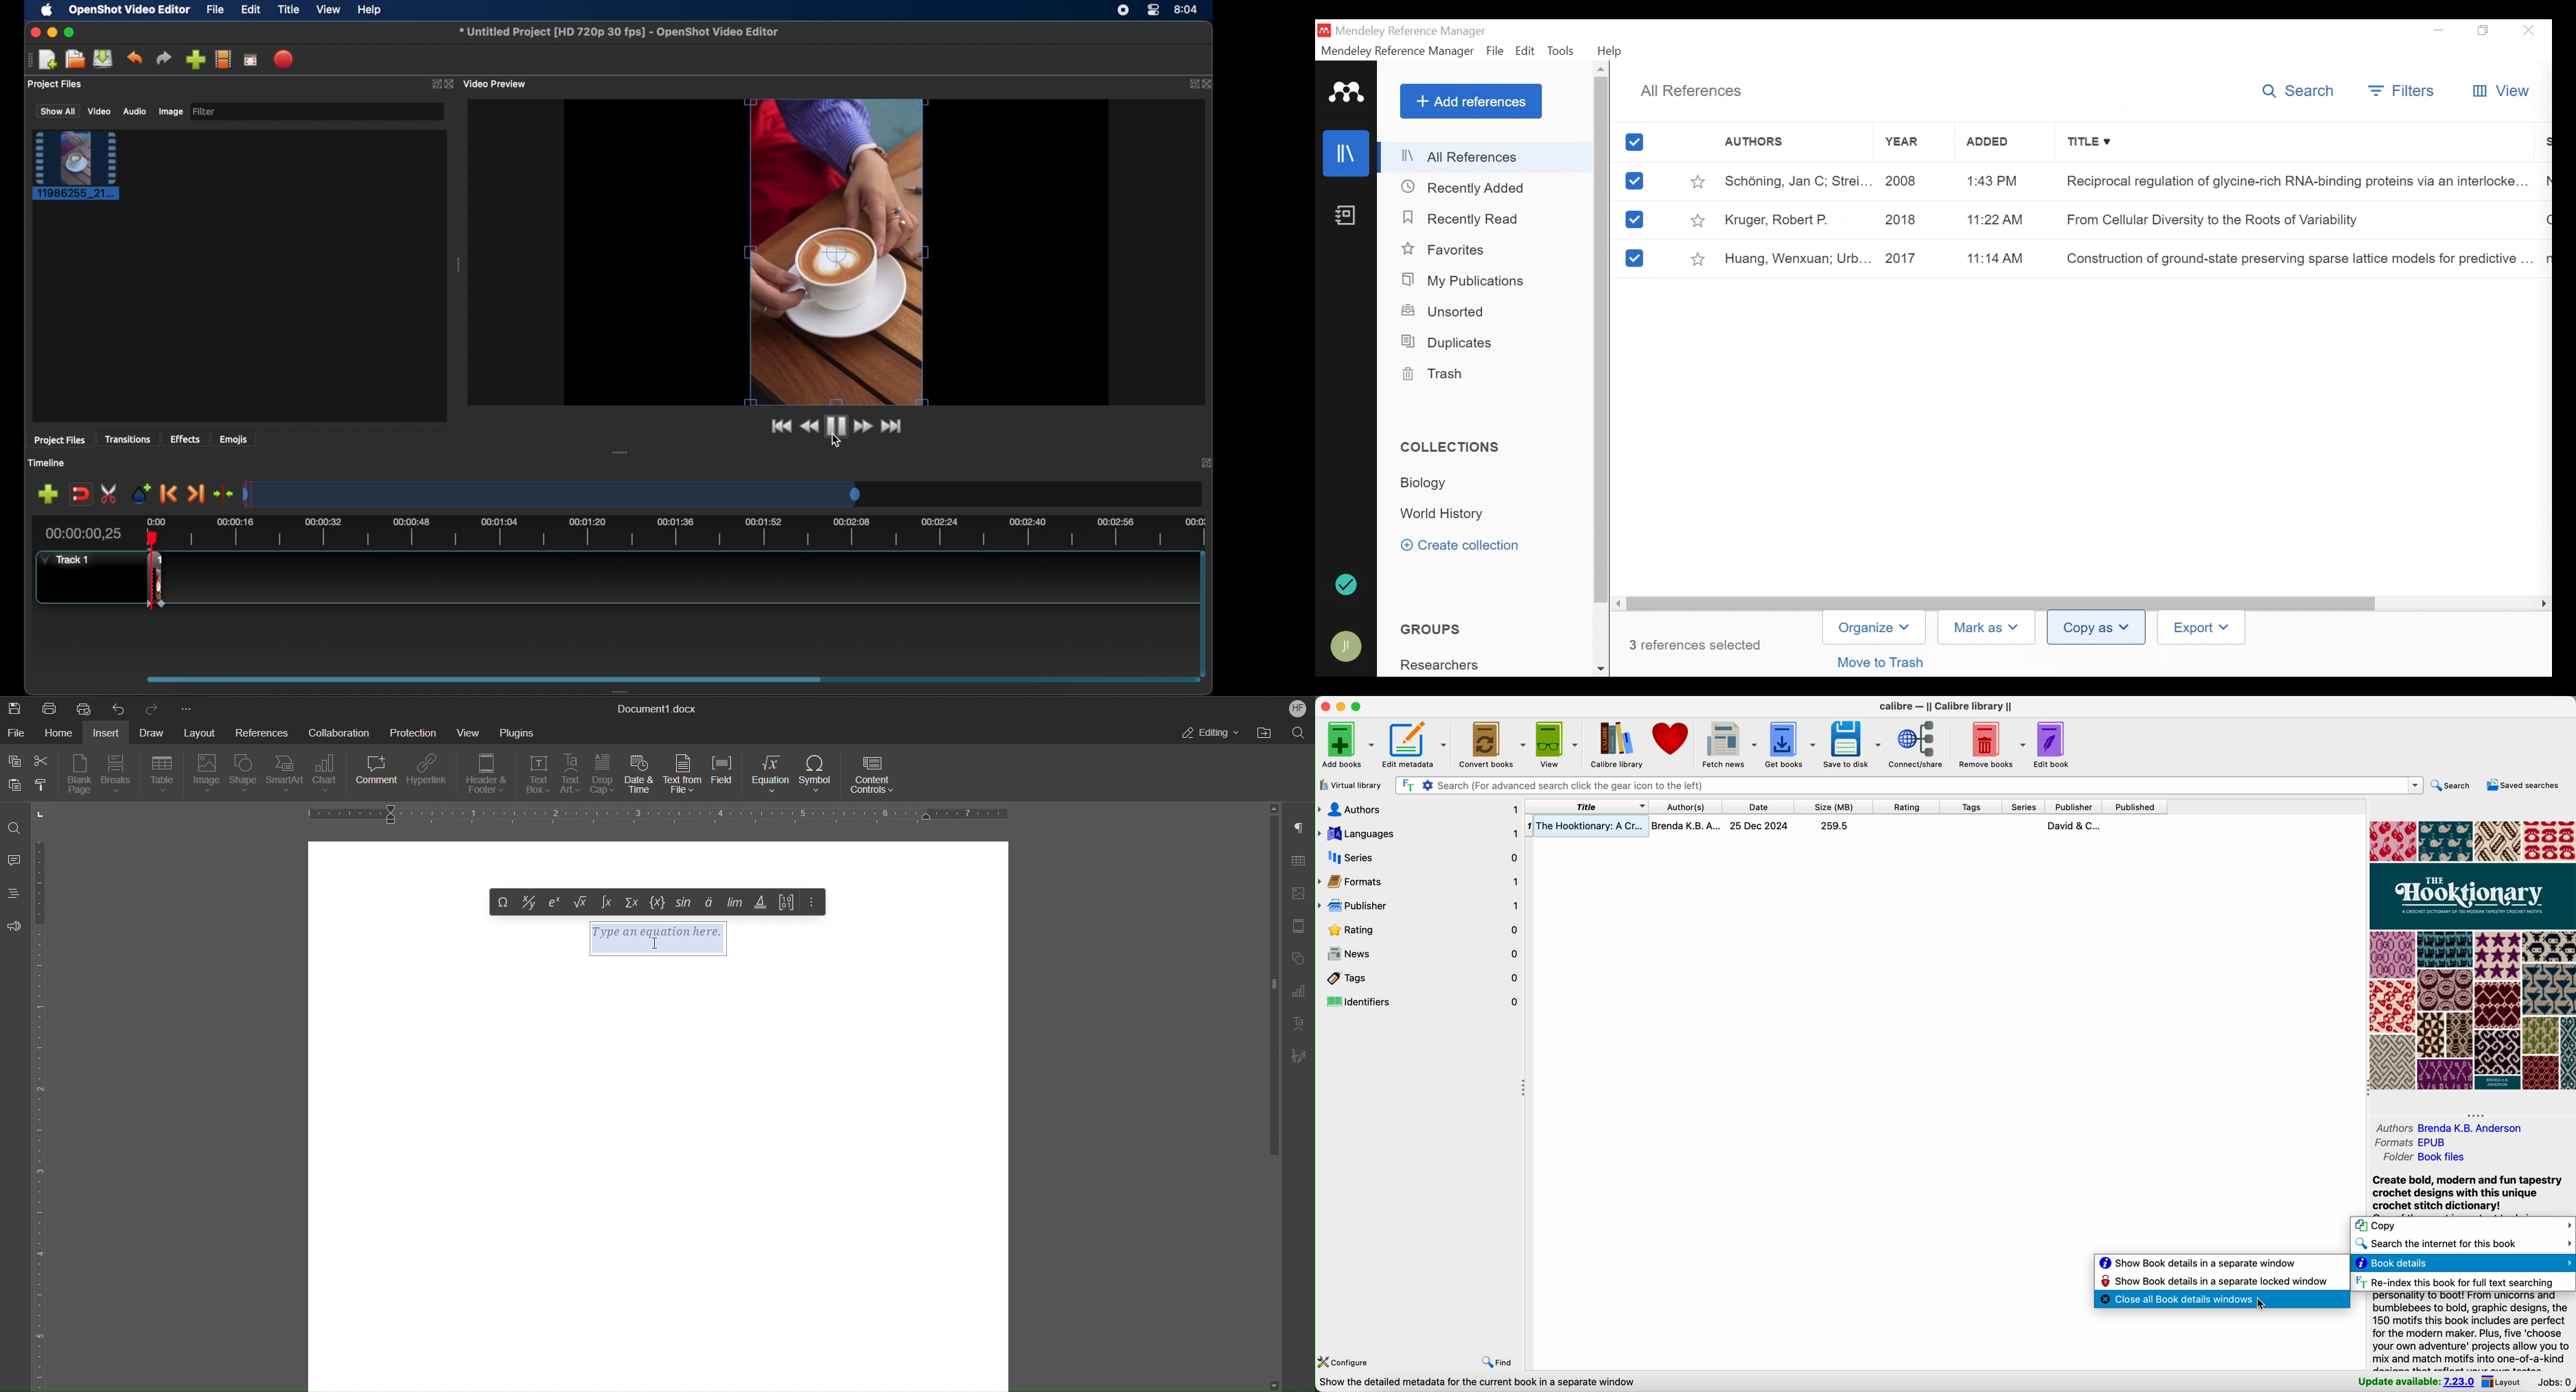 Image resolution: width=2576 pixels, height=1400 pixels. Describe the element at coordinates (188, 708) in the screenshot. I see `More` at that location.